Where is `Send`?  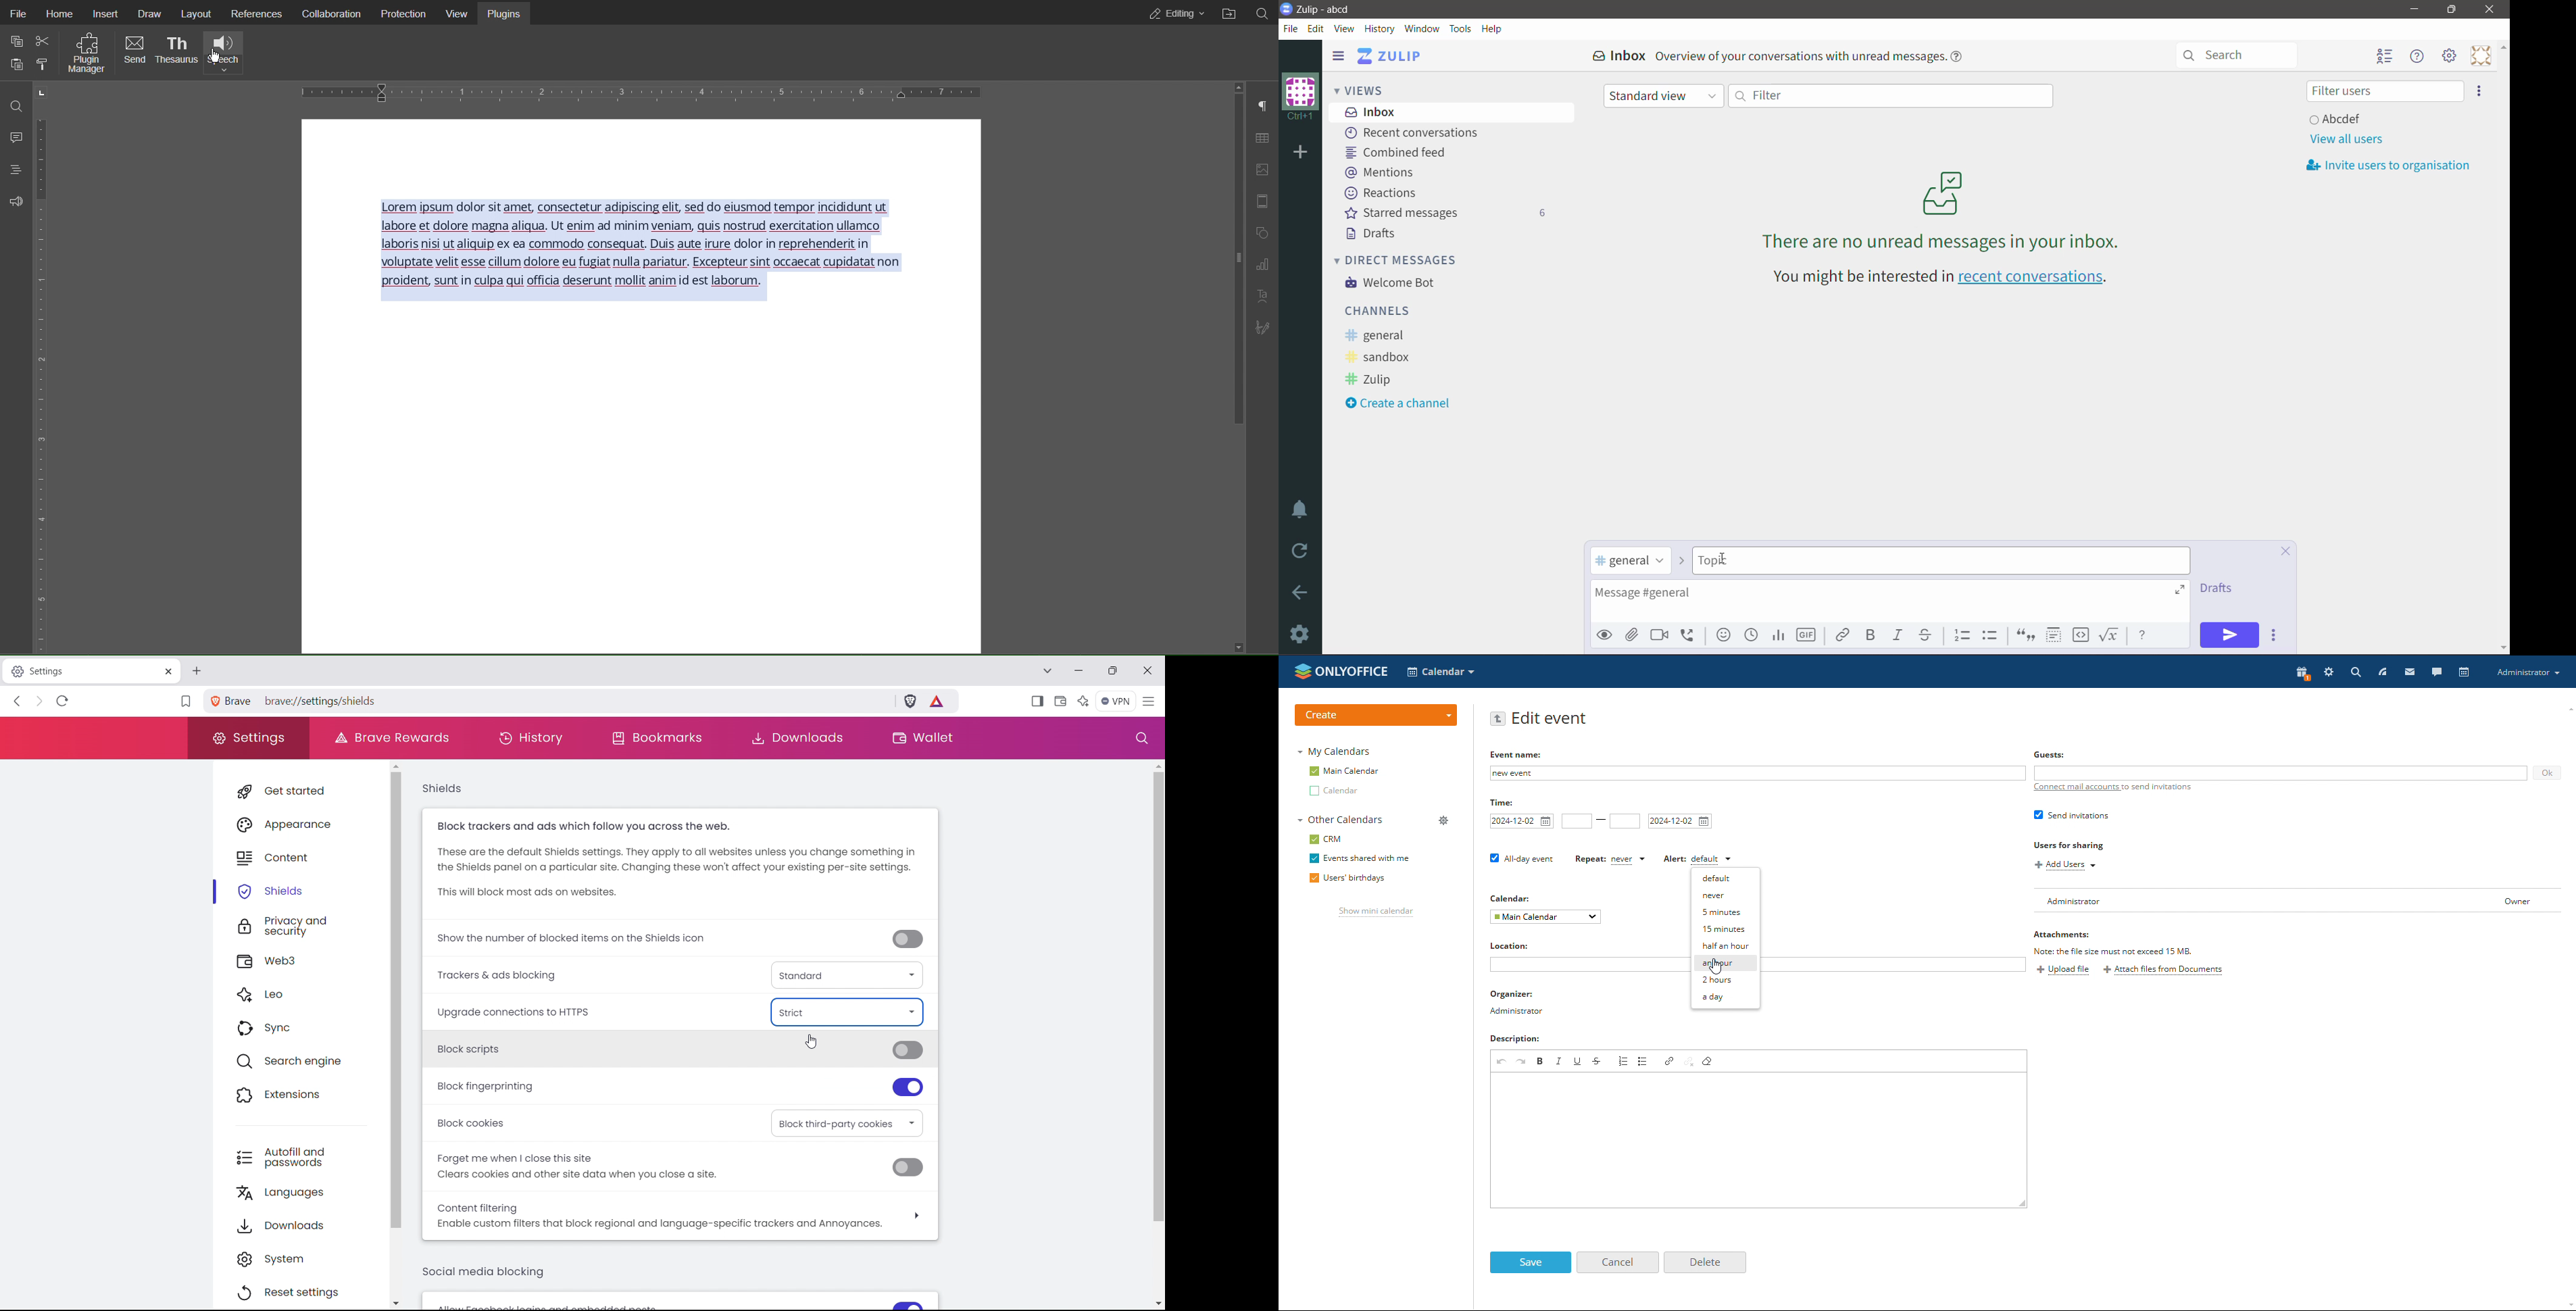
Send is located at coordinates (135, 52).